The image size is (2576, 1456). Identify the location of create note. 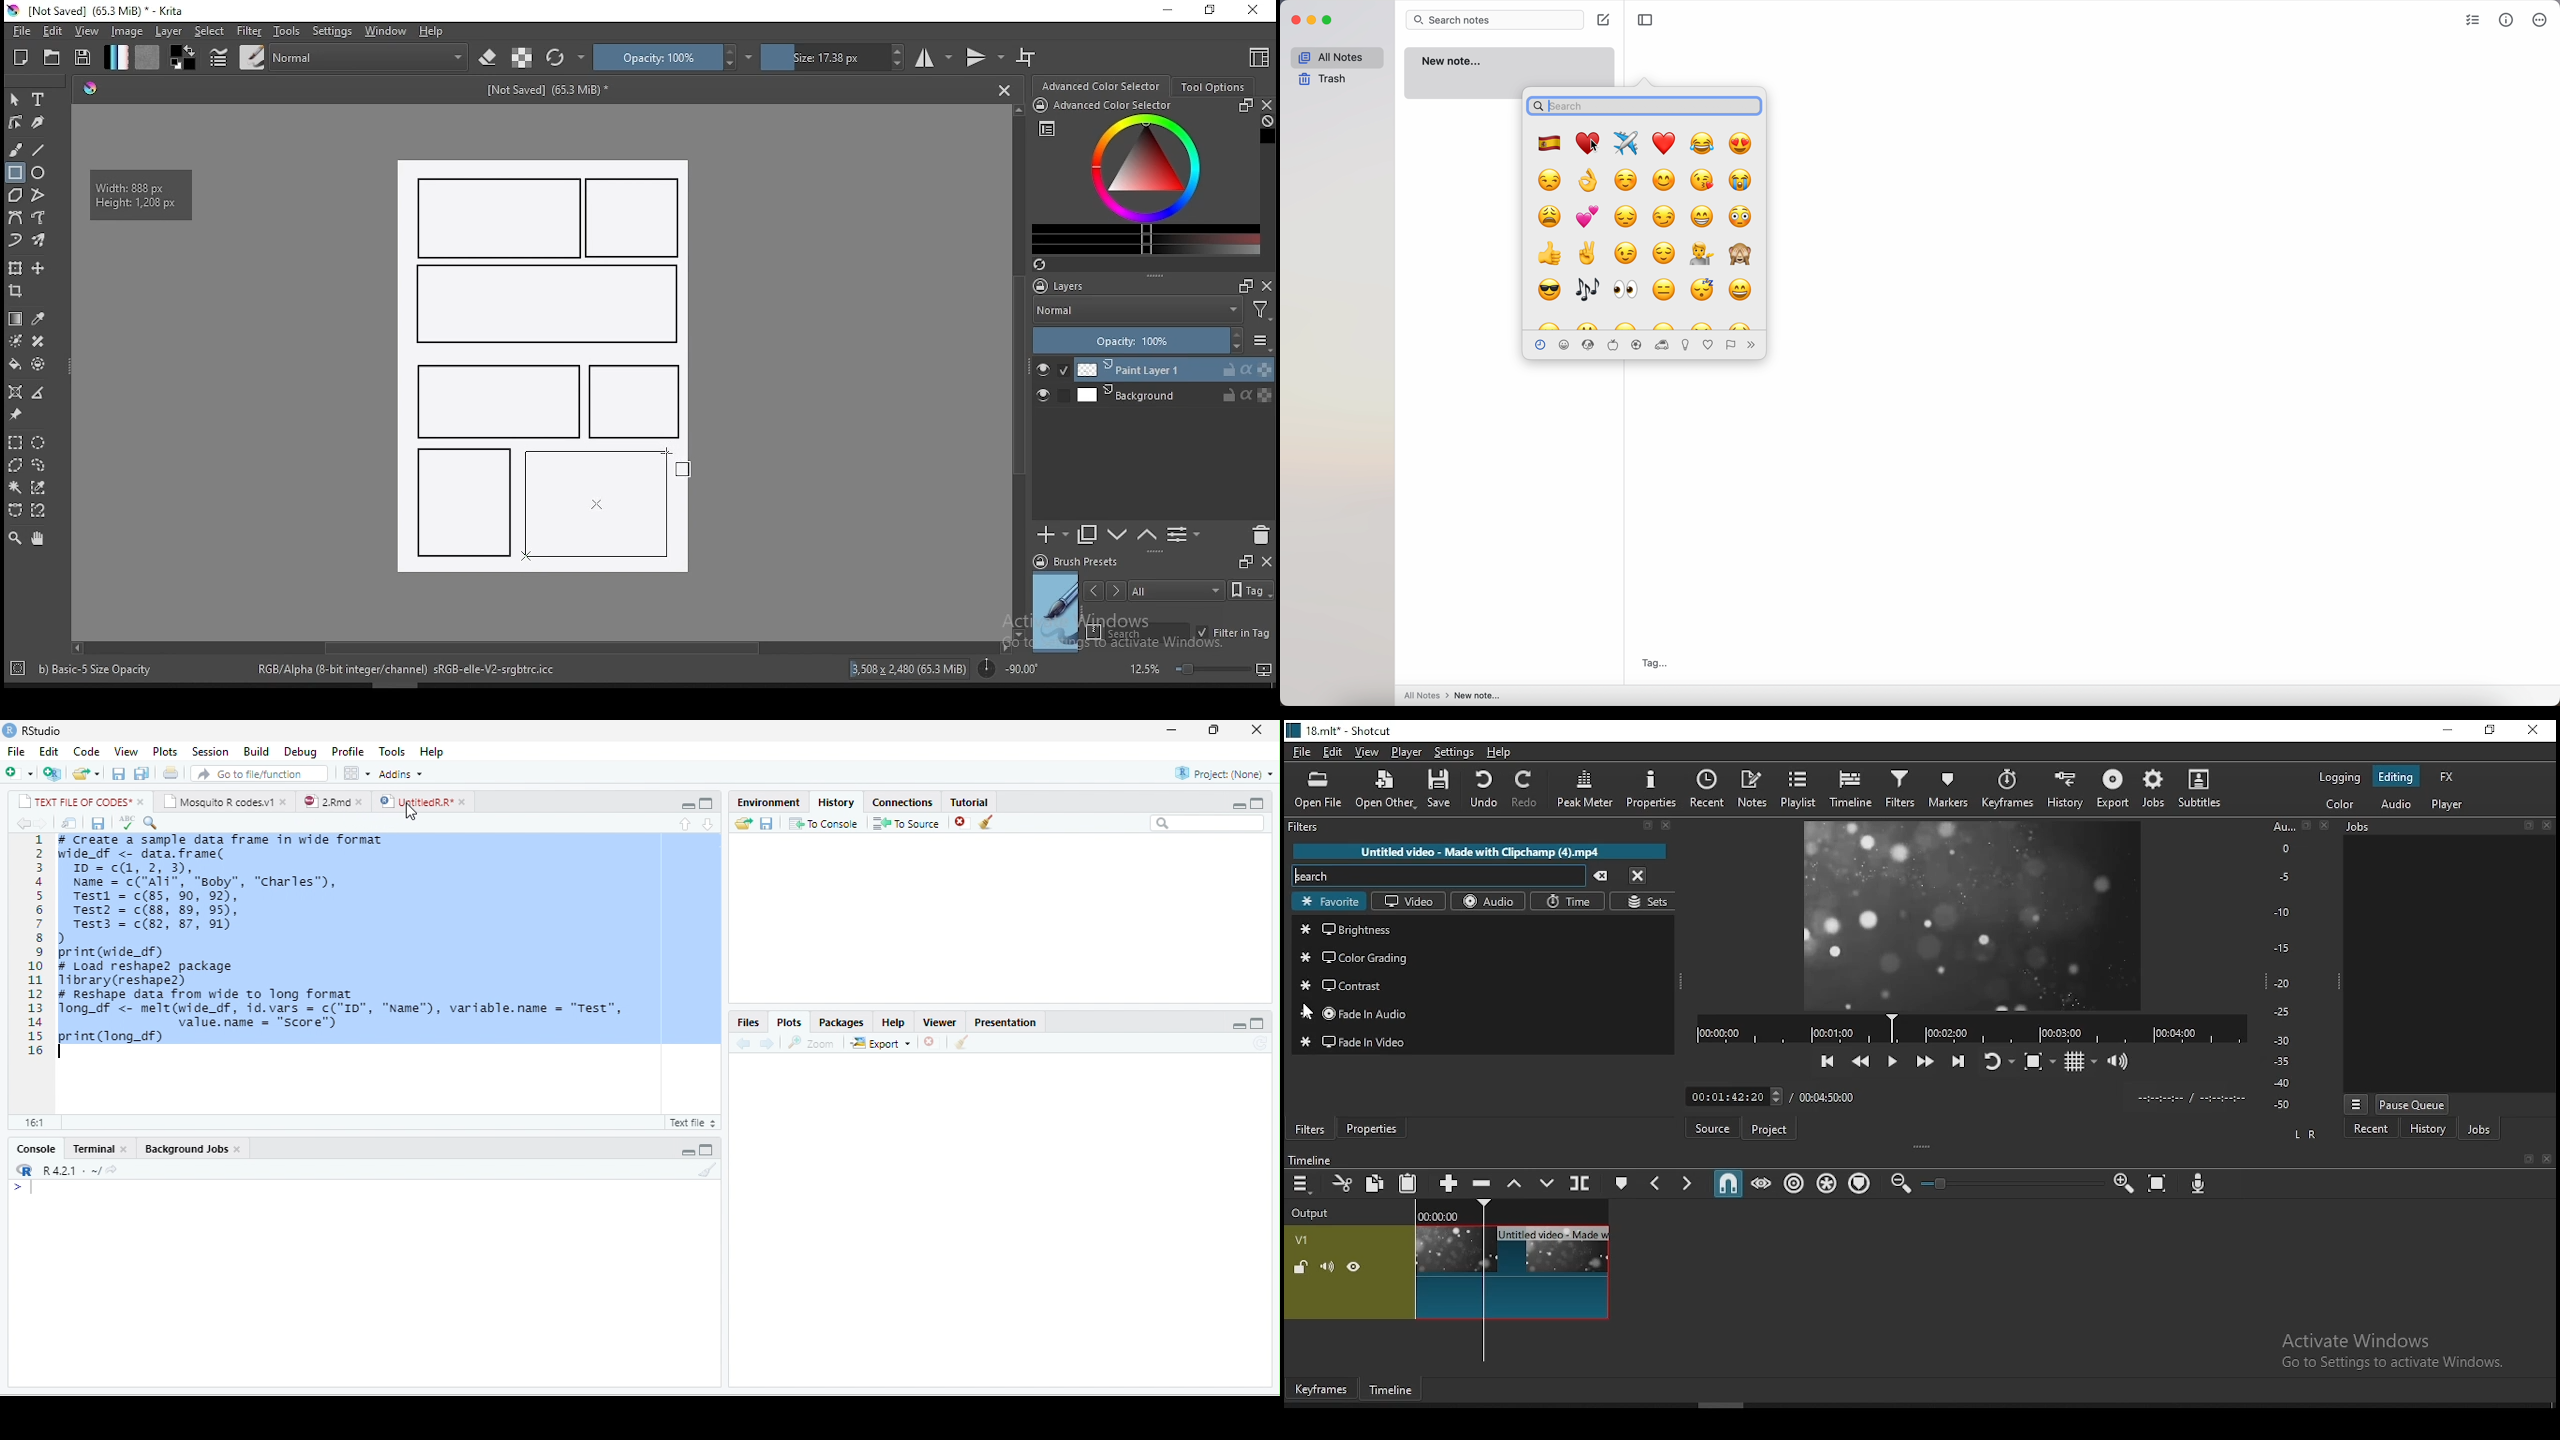
(1603, 20).